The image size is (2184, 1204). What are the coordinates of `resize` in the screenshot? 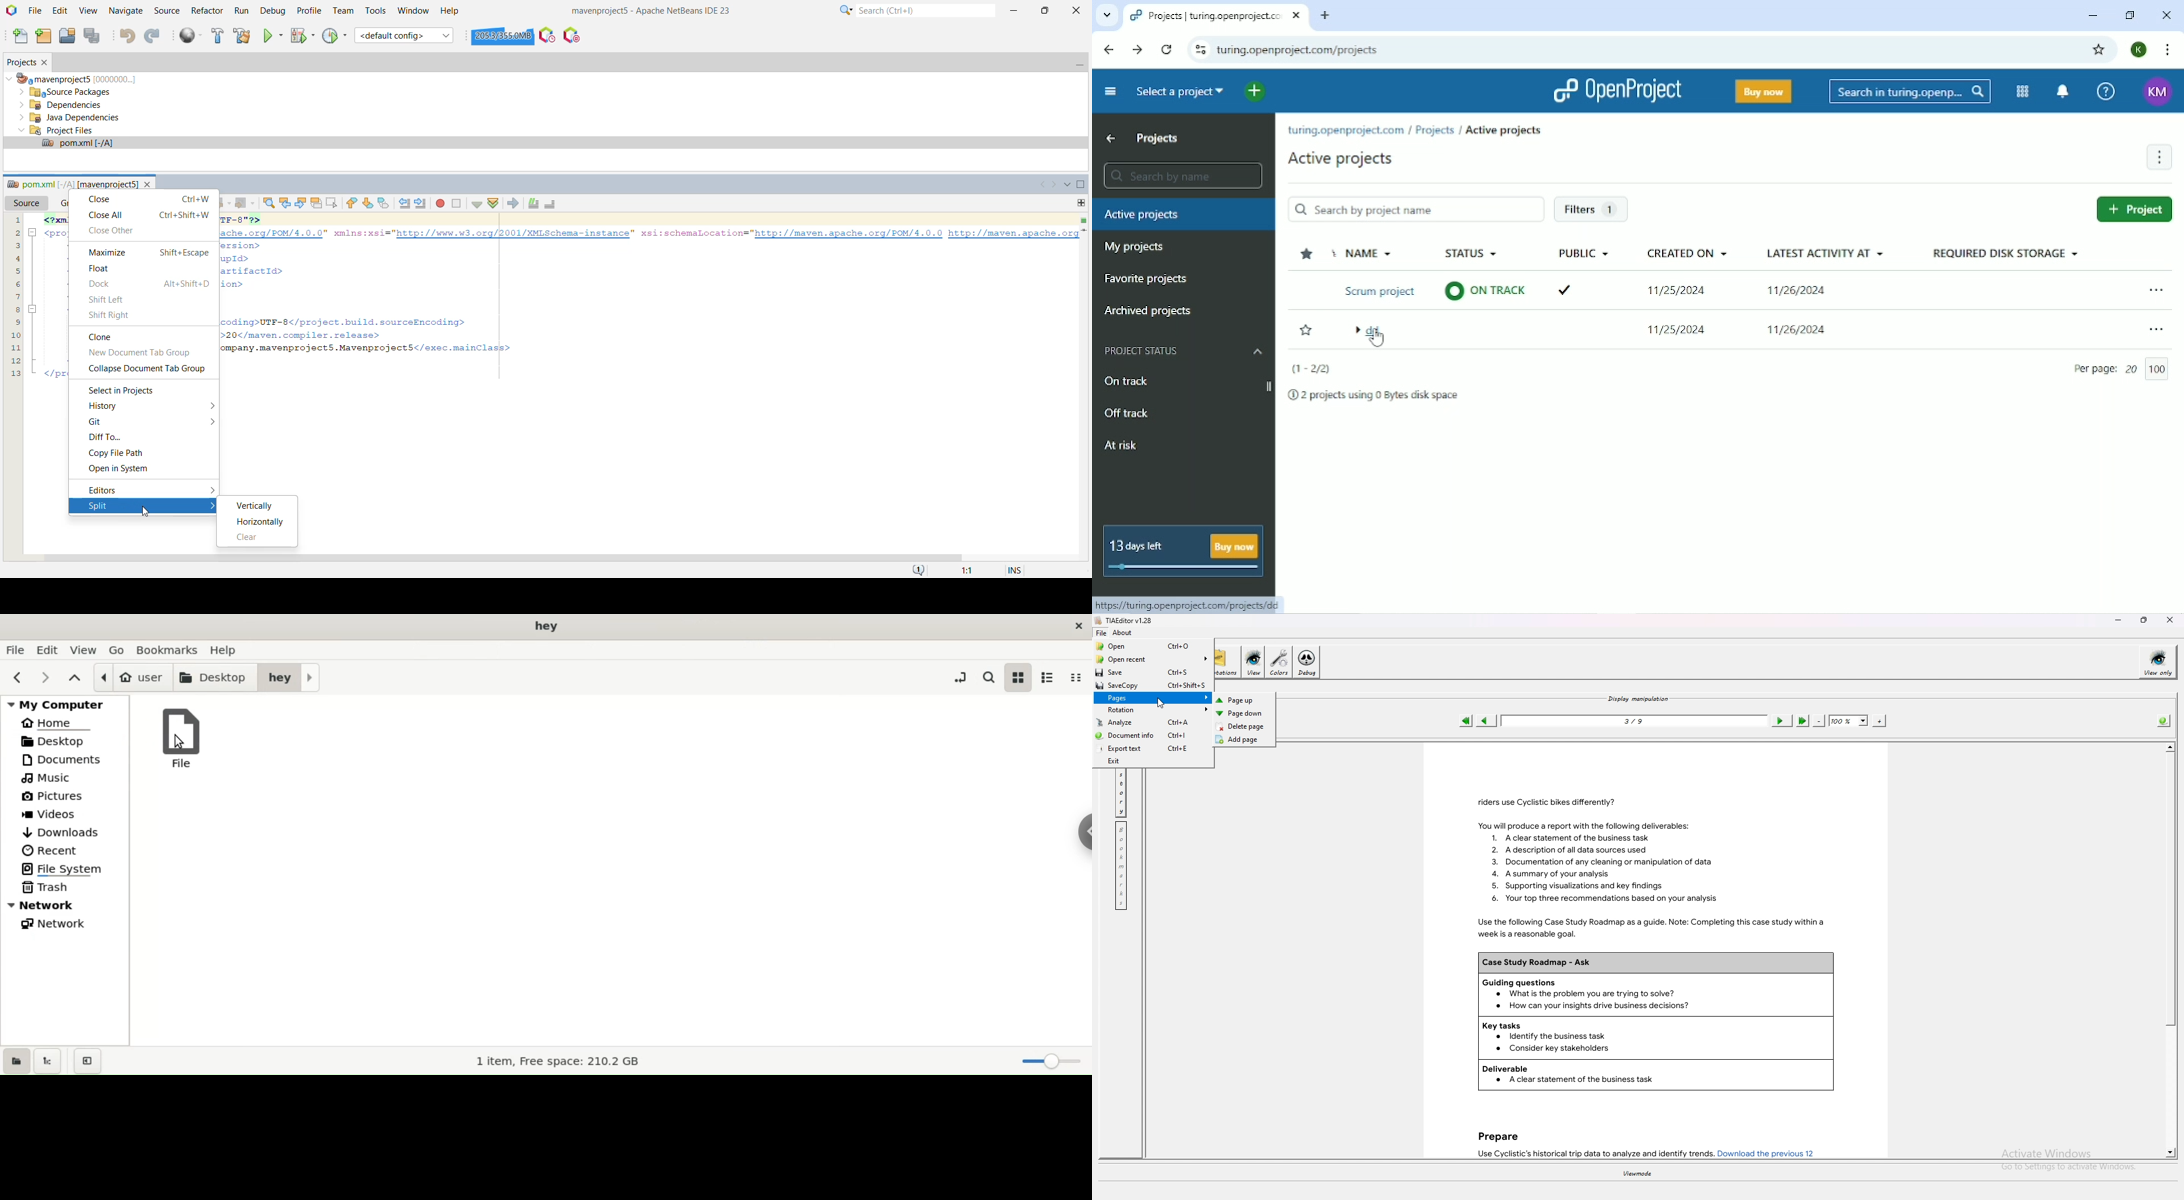 It's located at (2145, 620).